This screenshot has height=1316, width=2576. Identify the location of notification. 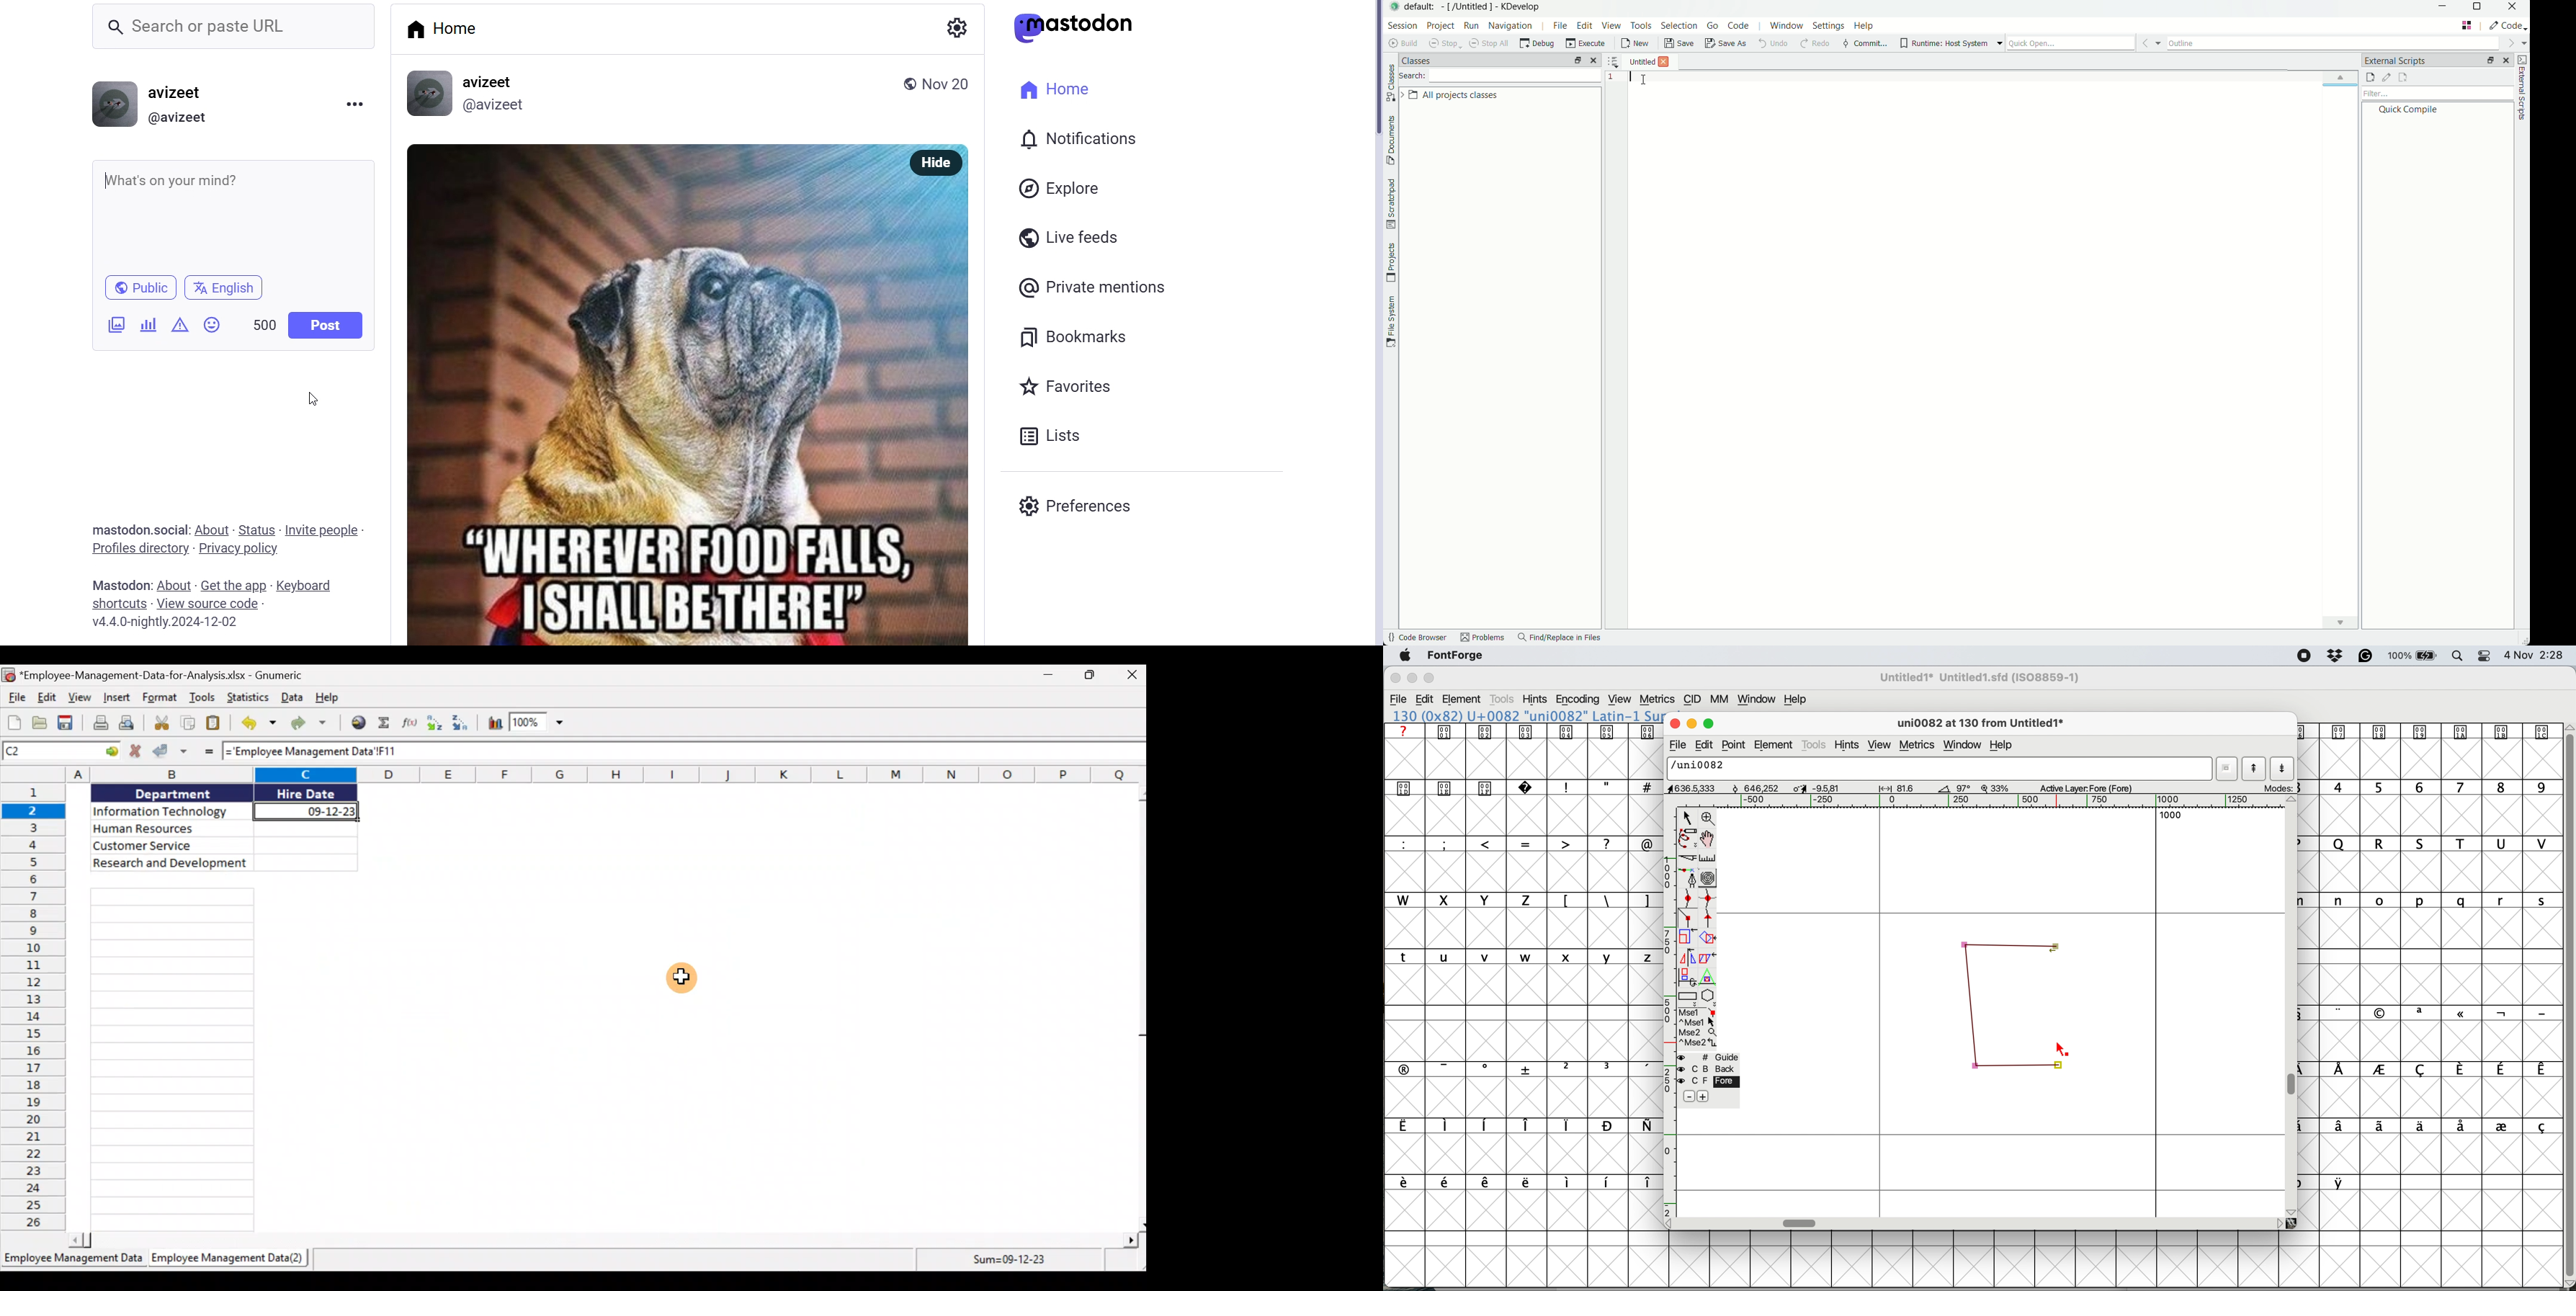
(1094, 140).